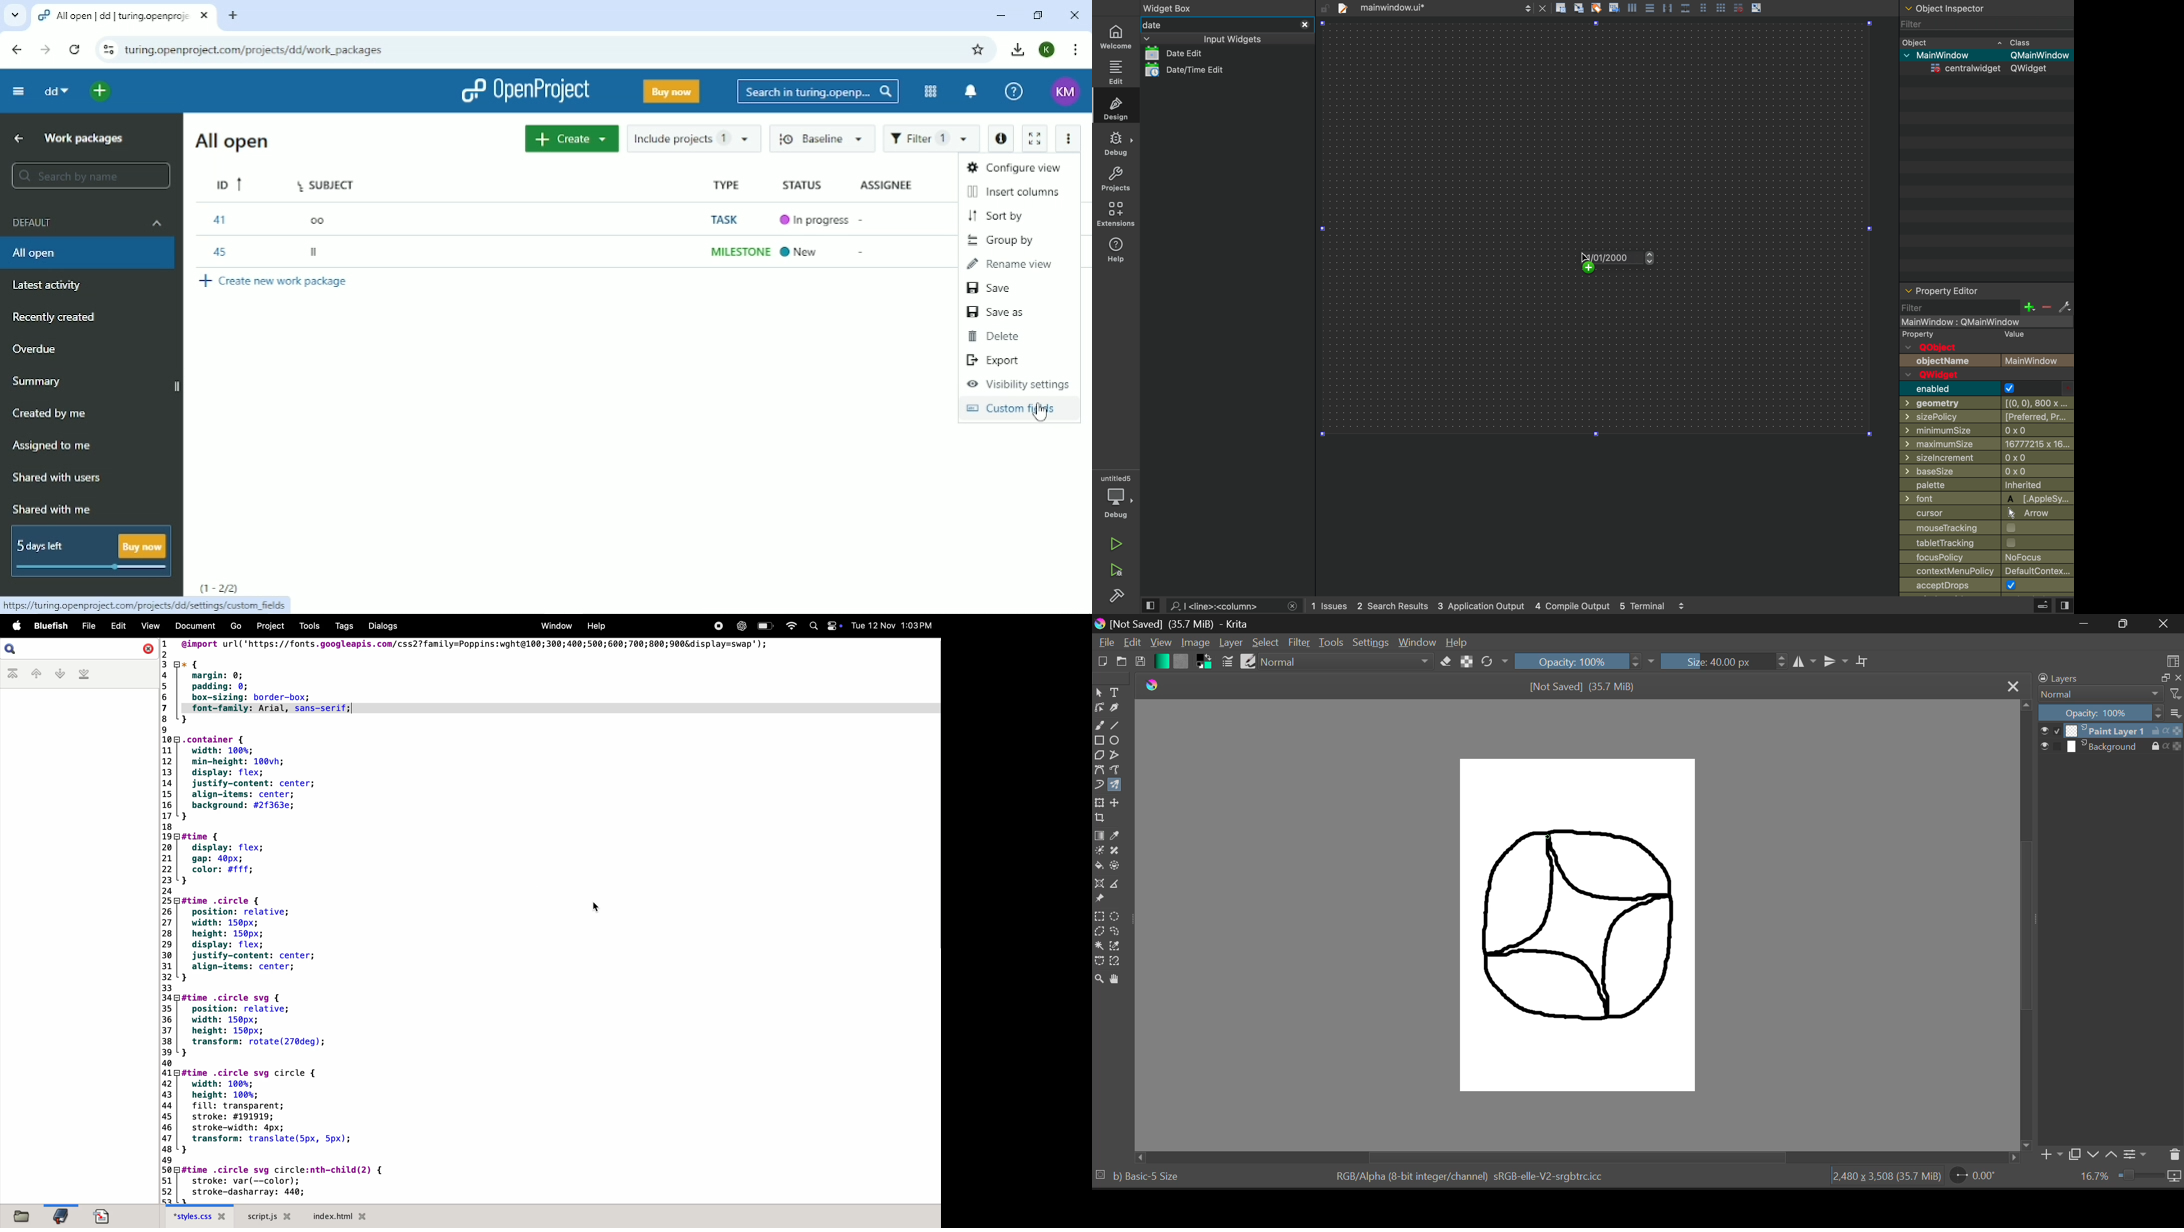 This screenshot has height=1232, width=2184. I want to click on code block, so click(303, 930).